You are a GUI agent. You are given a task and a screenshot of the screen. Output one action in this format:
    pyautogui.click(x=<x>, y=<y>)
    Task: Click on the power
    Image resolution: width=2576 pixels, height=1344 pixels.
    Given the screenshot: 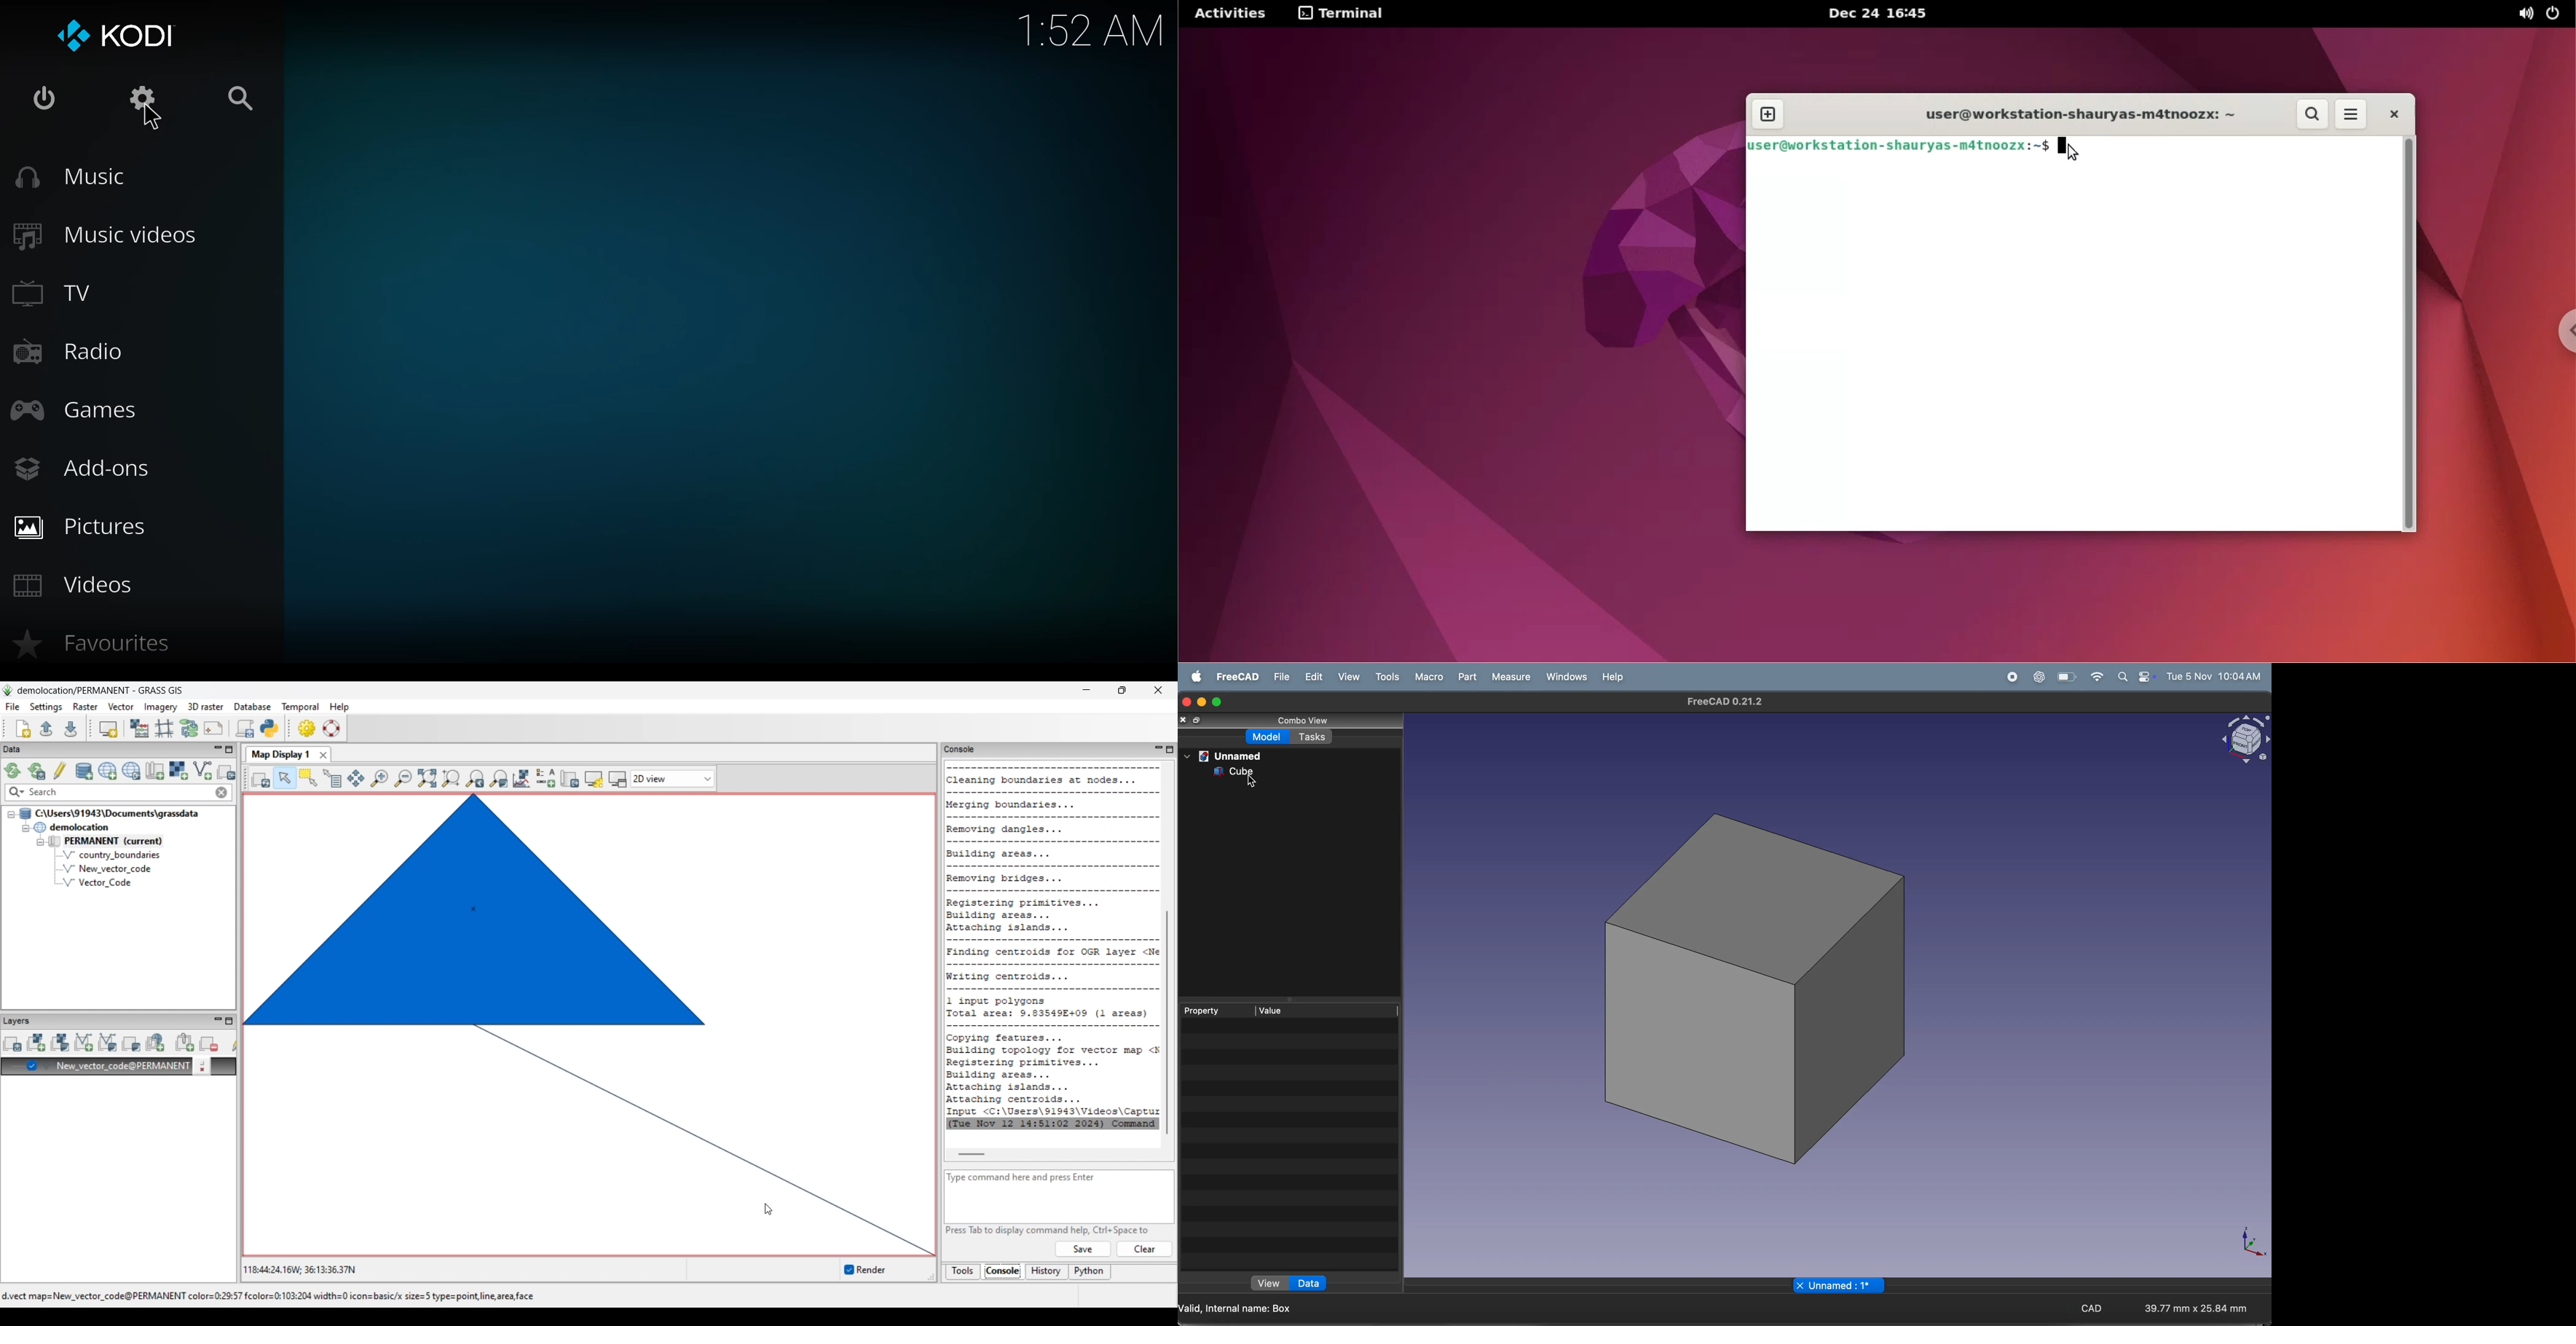 What is the action you would take?
    pyautogui.click(x=39, y=97)
    